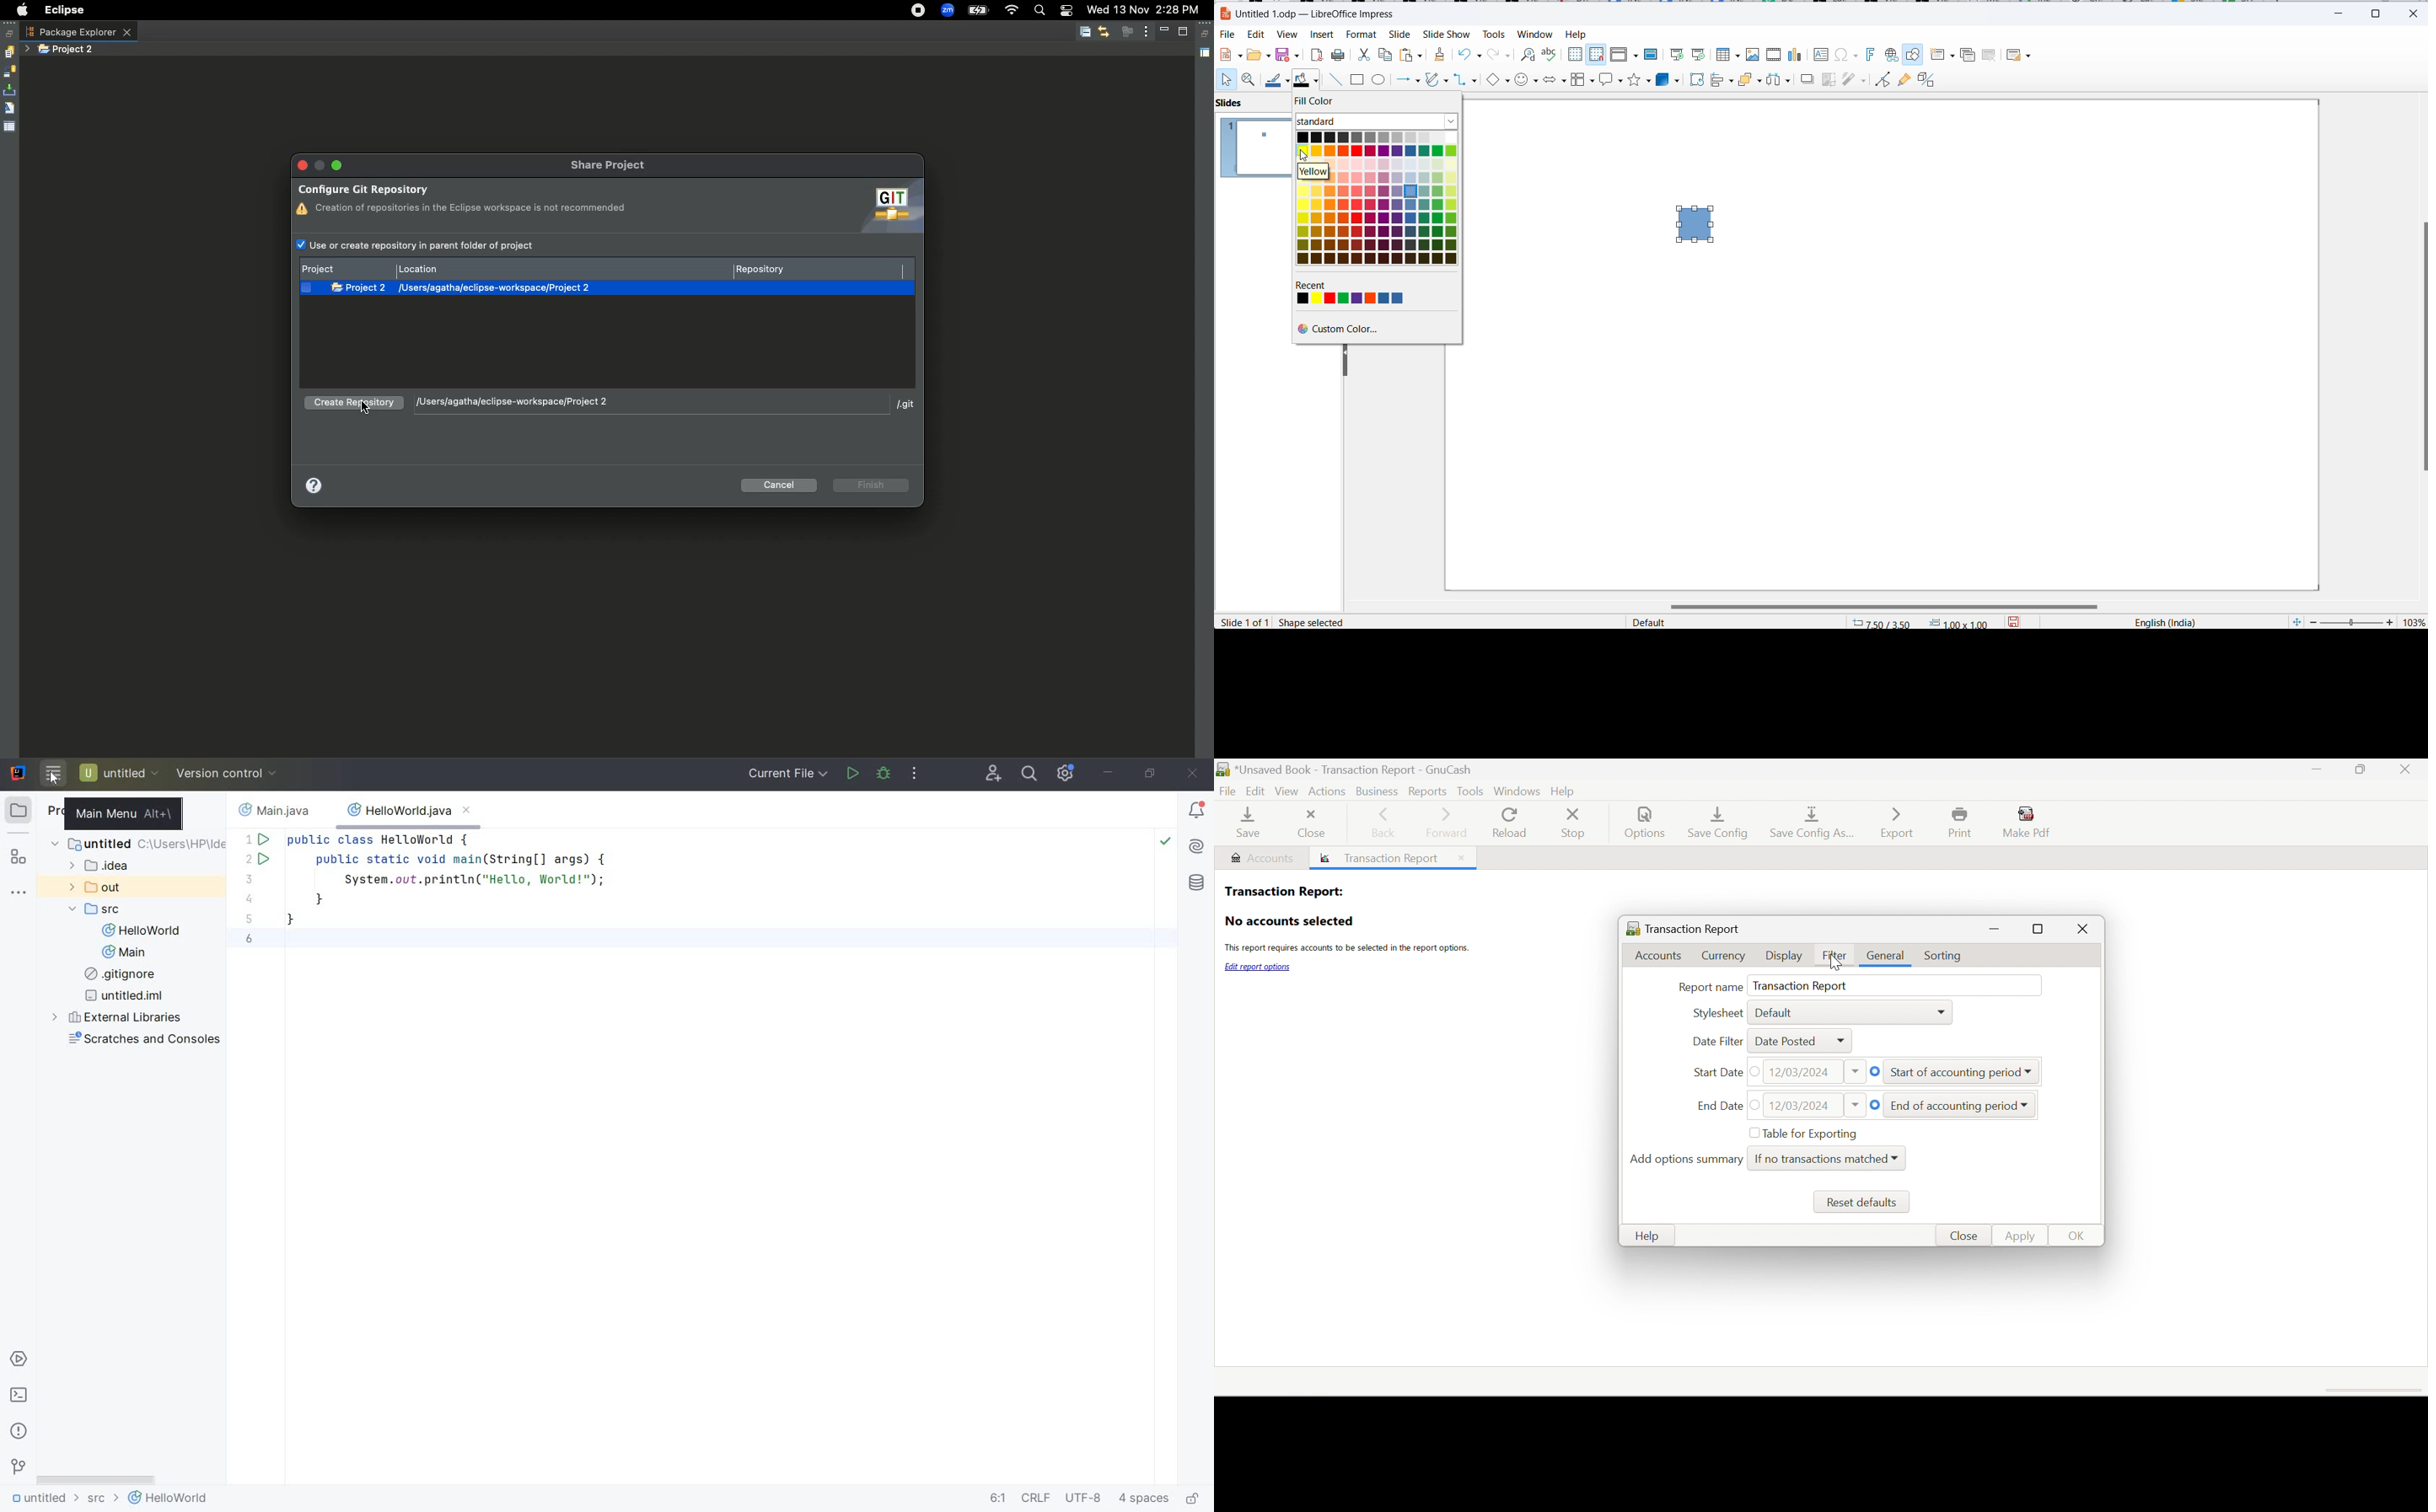  I want to click on Edit, so click(1258, 34).